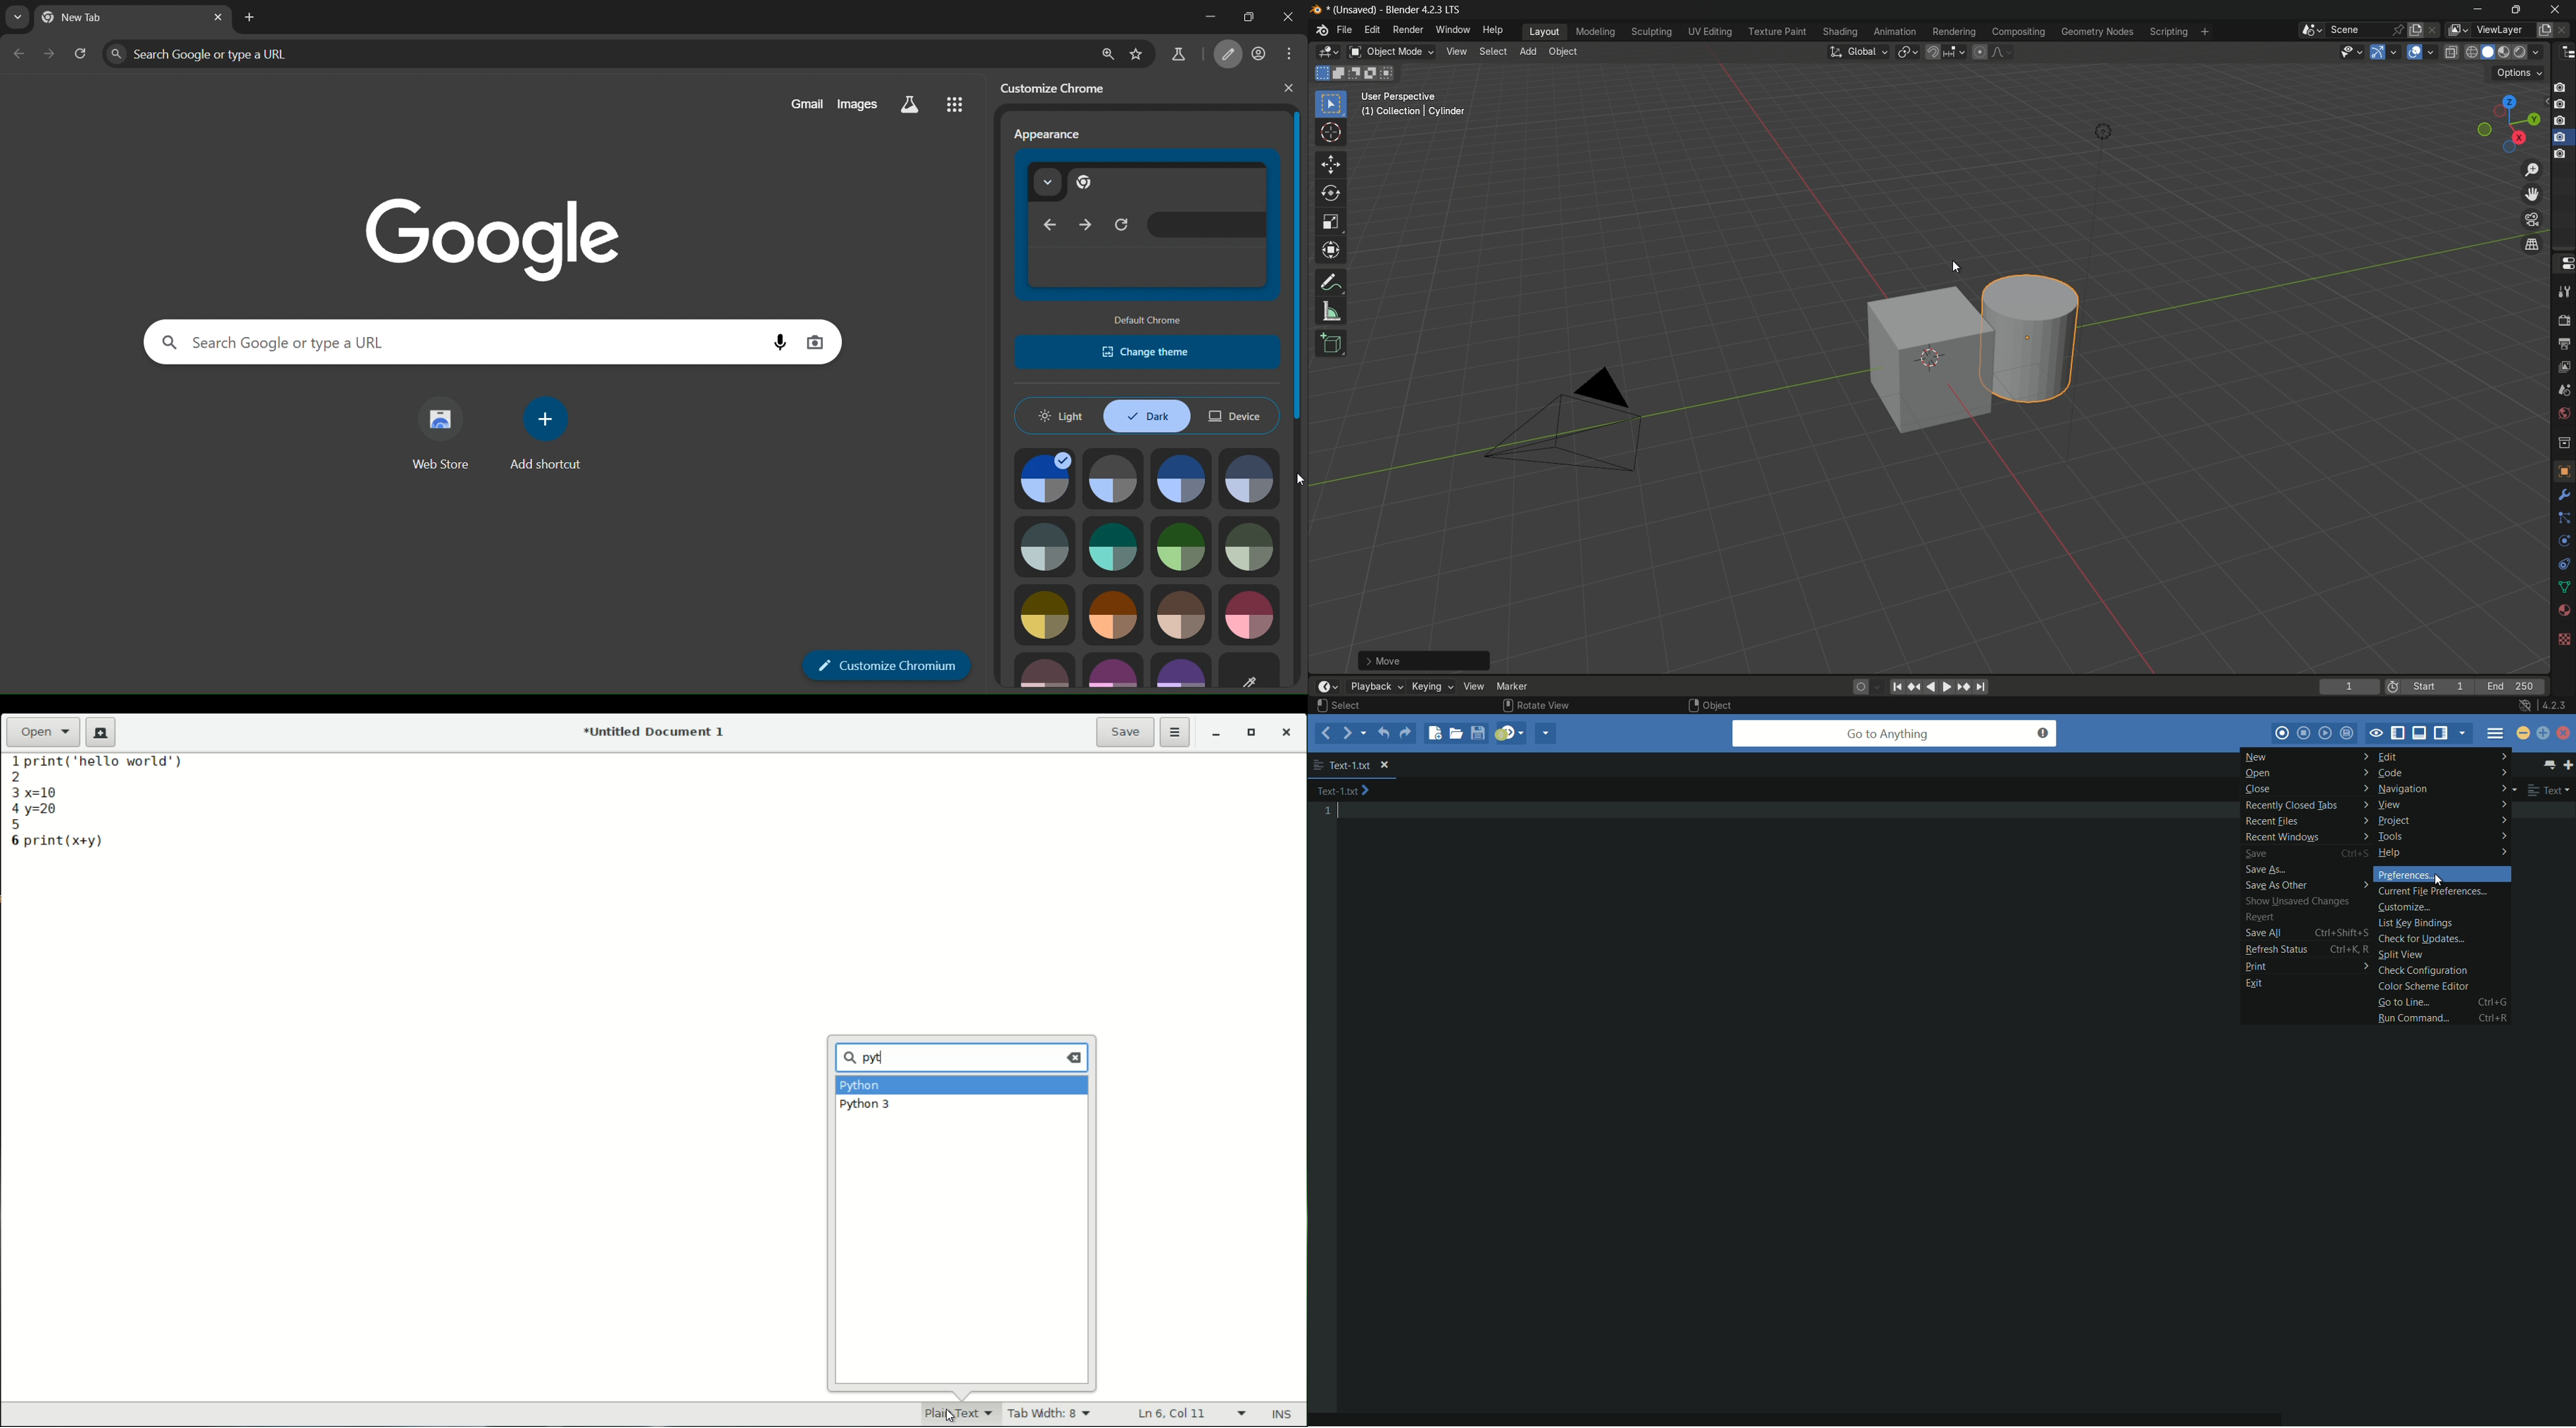  Describe the element at coordinates (1842, 32) in the screenshot. I see `shading menu` at that location.